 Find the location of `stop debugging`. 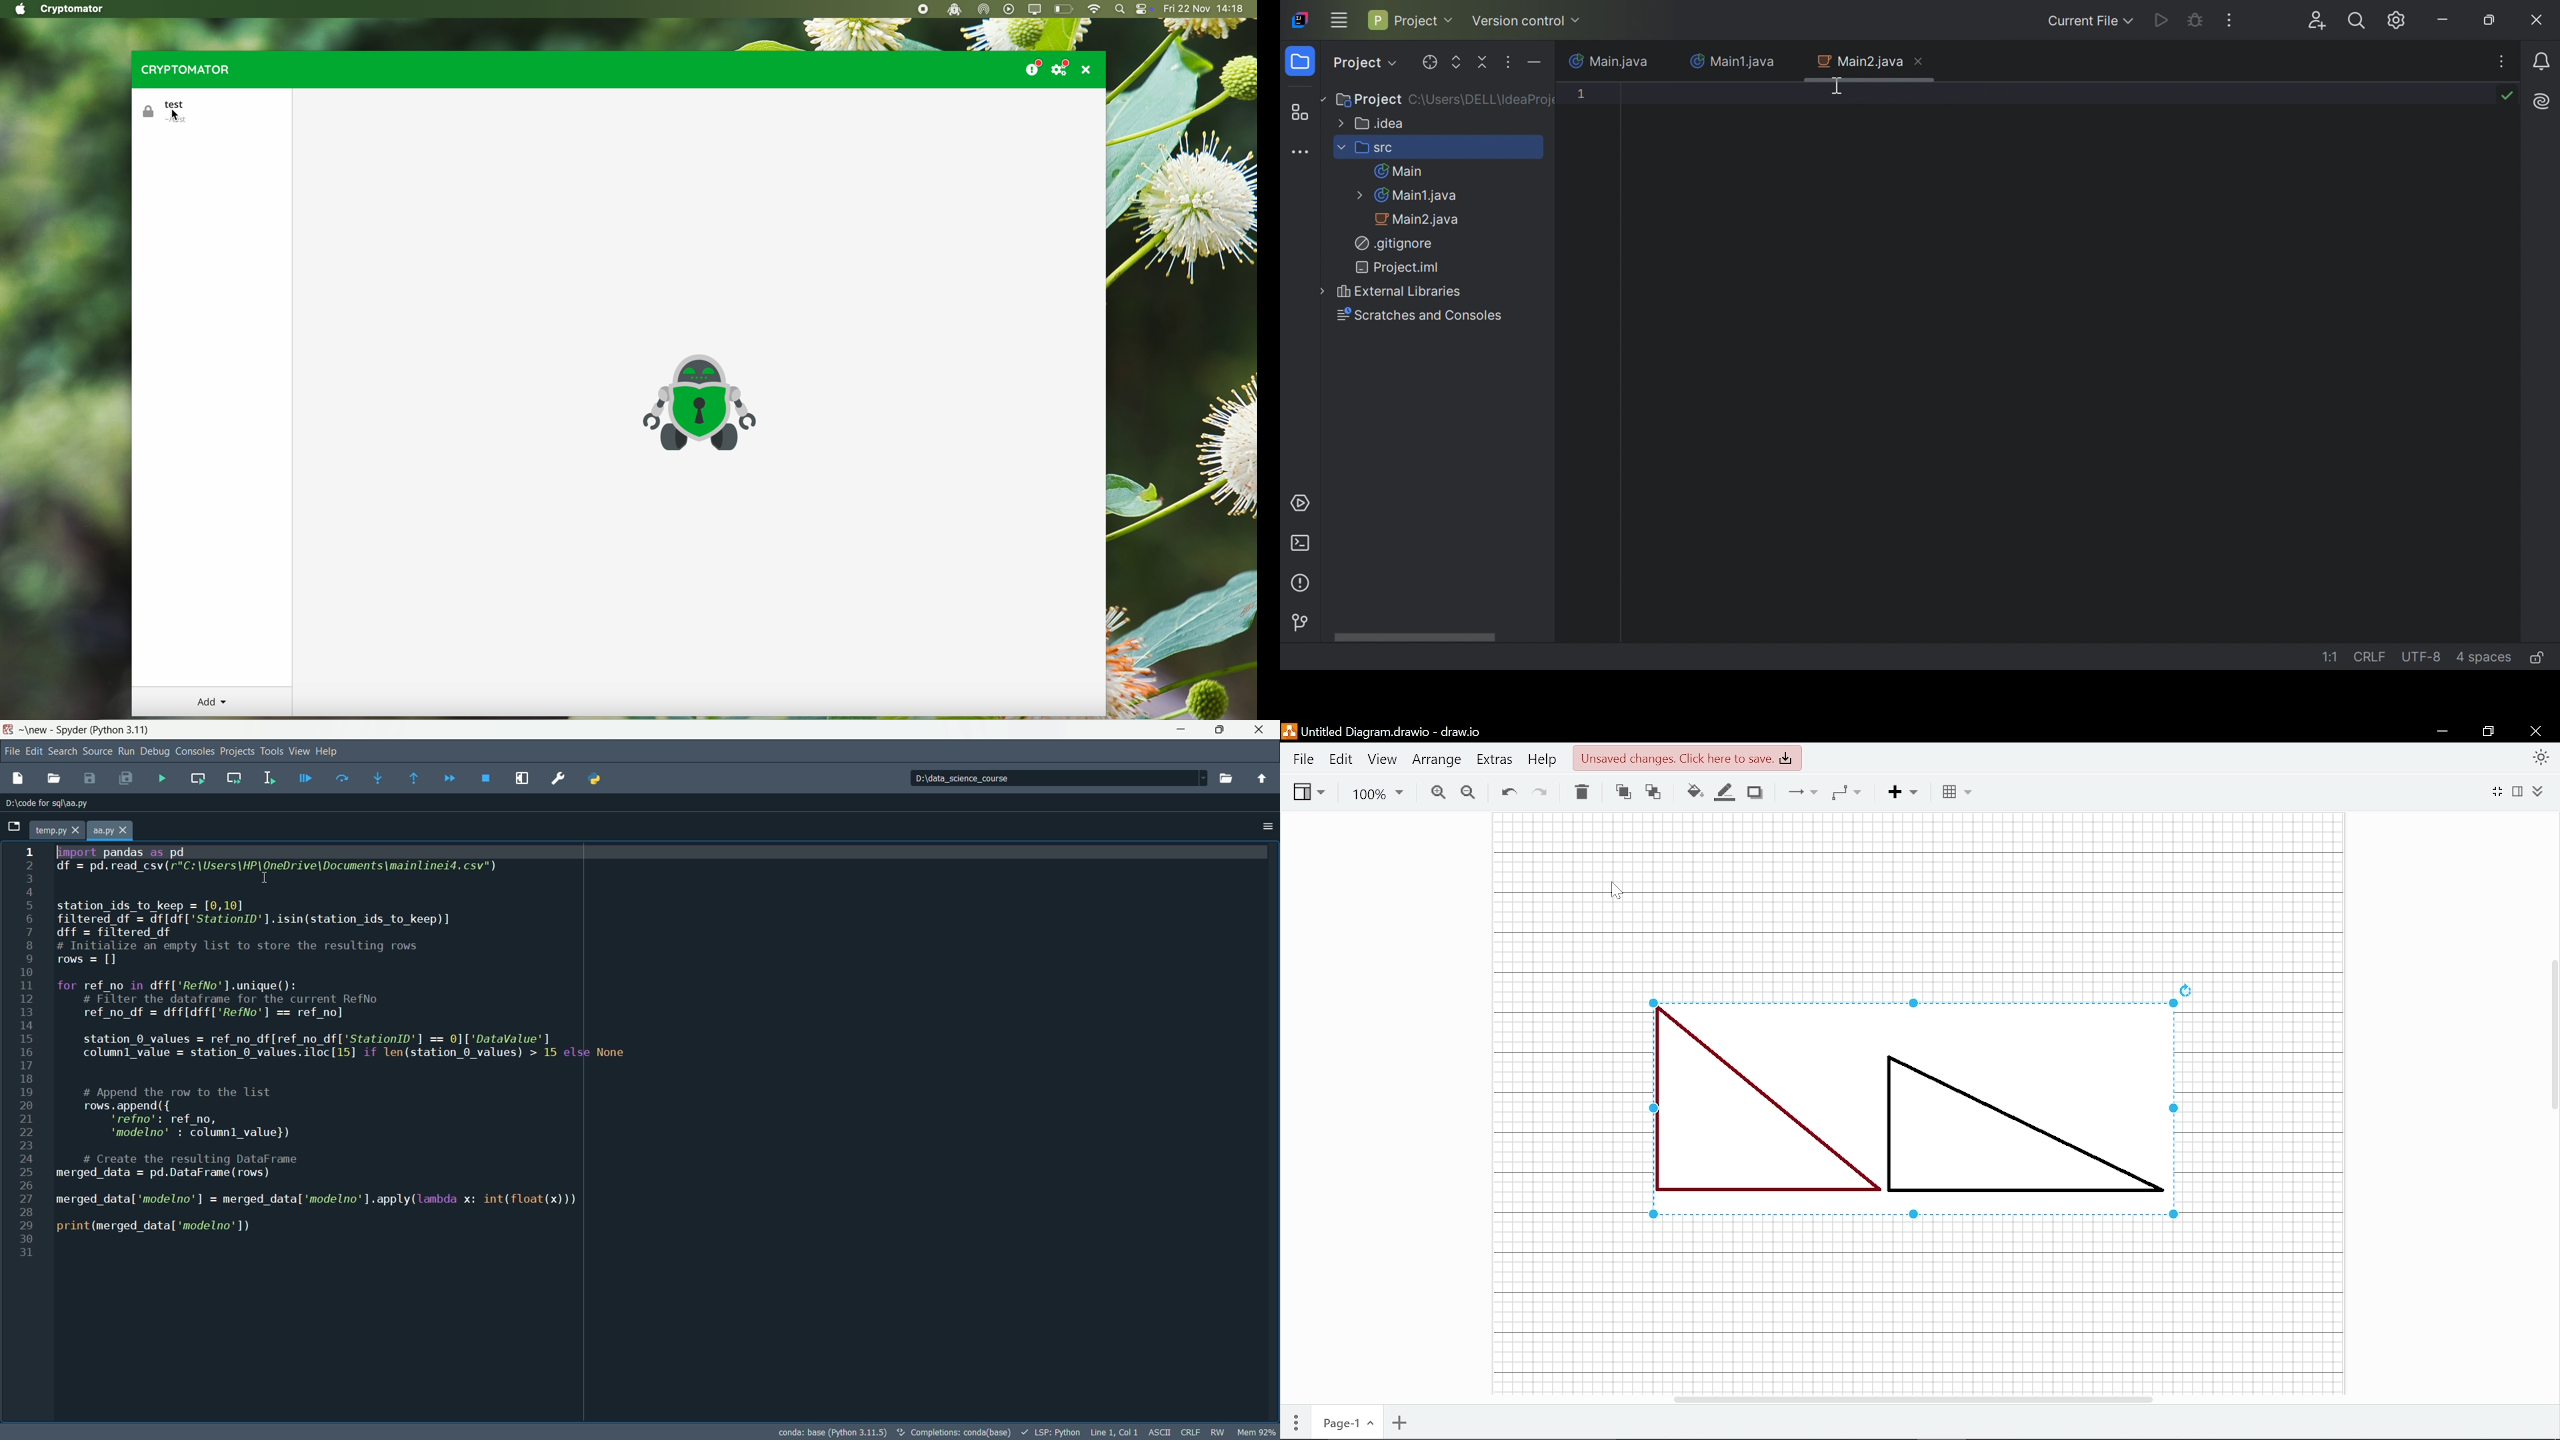

stop debugging is located at coordinates (485, 777).